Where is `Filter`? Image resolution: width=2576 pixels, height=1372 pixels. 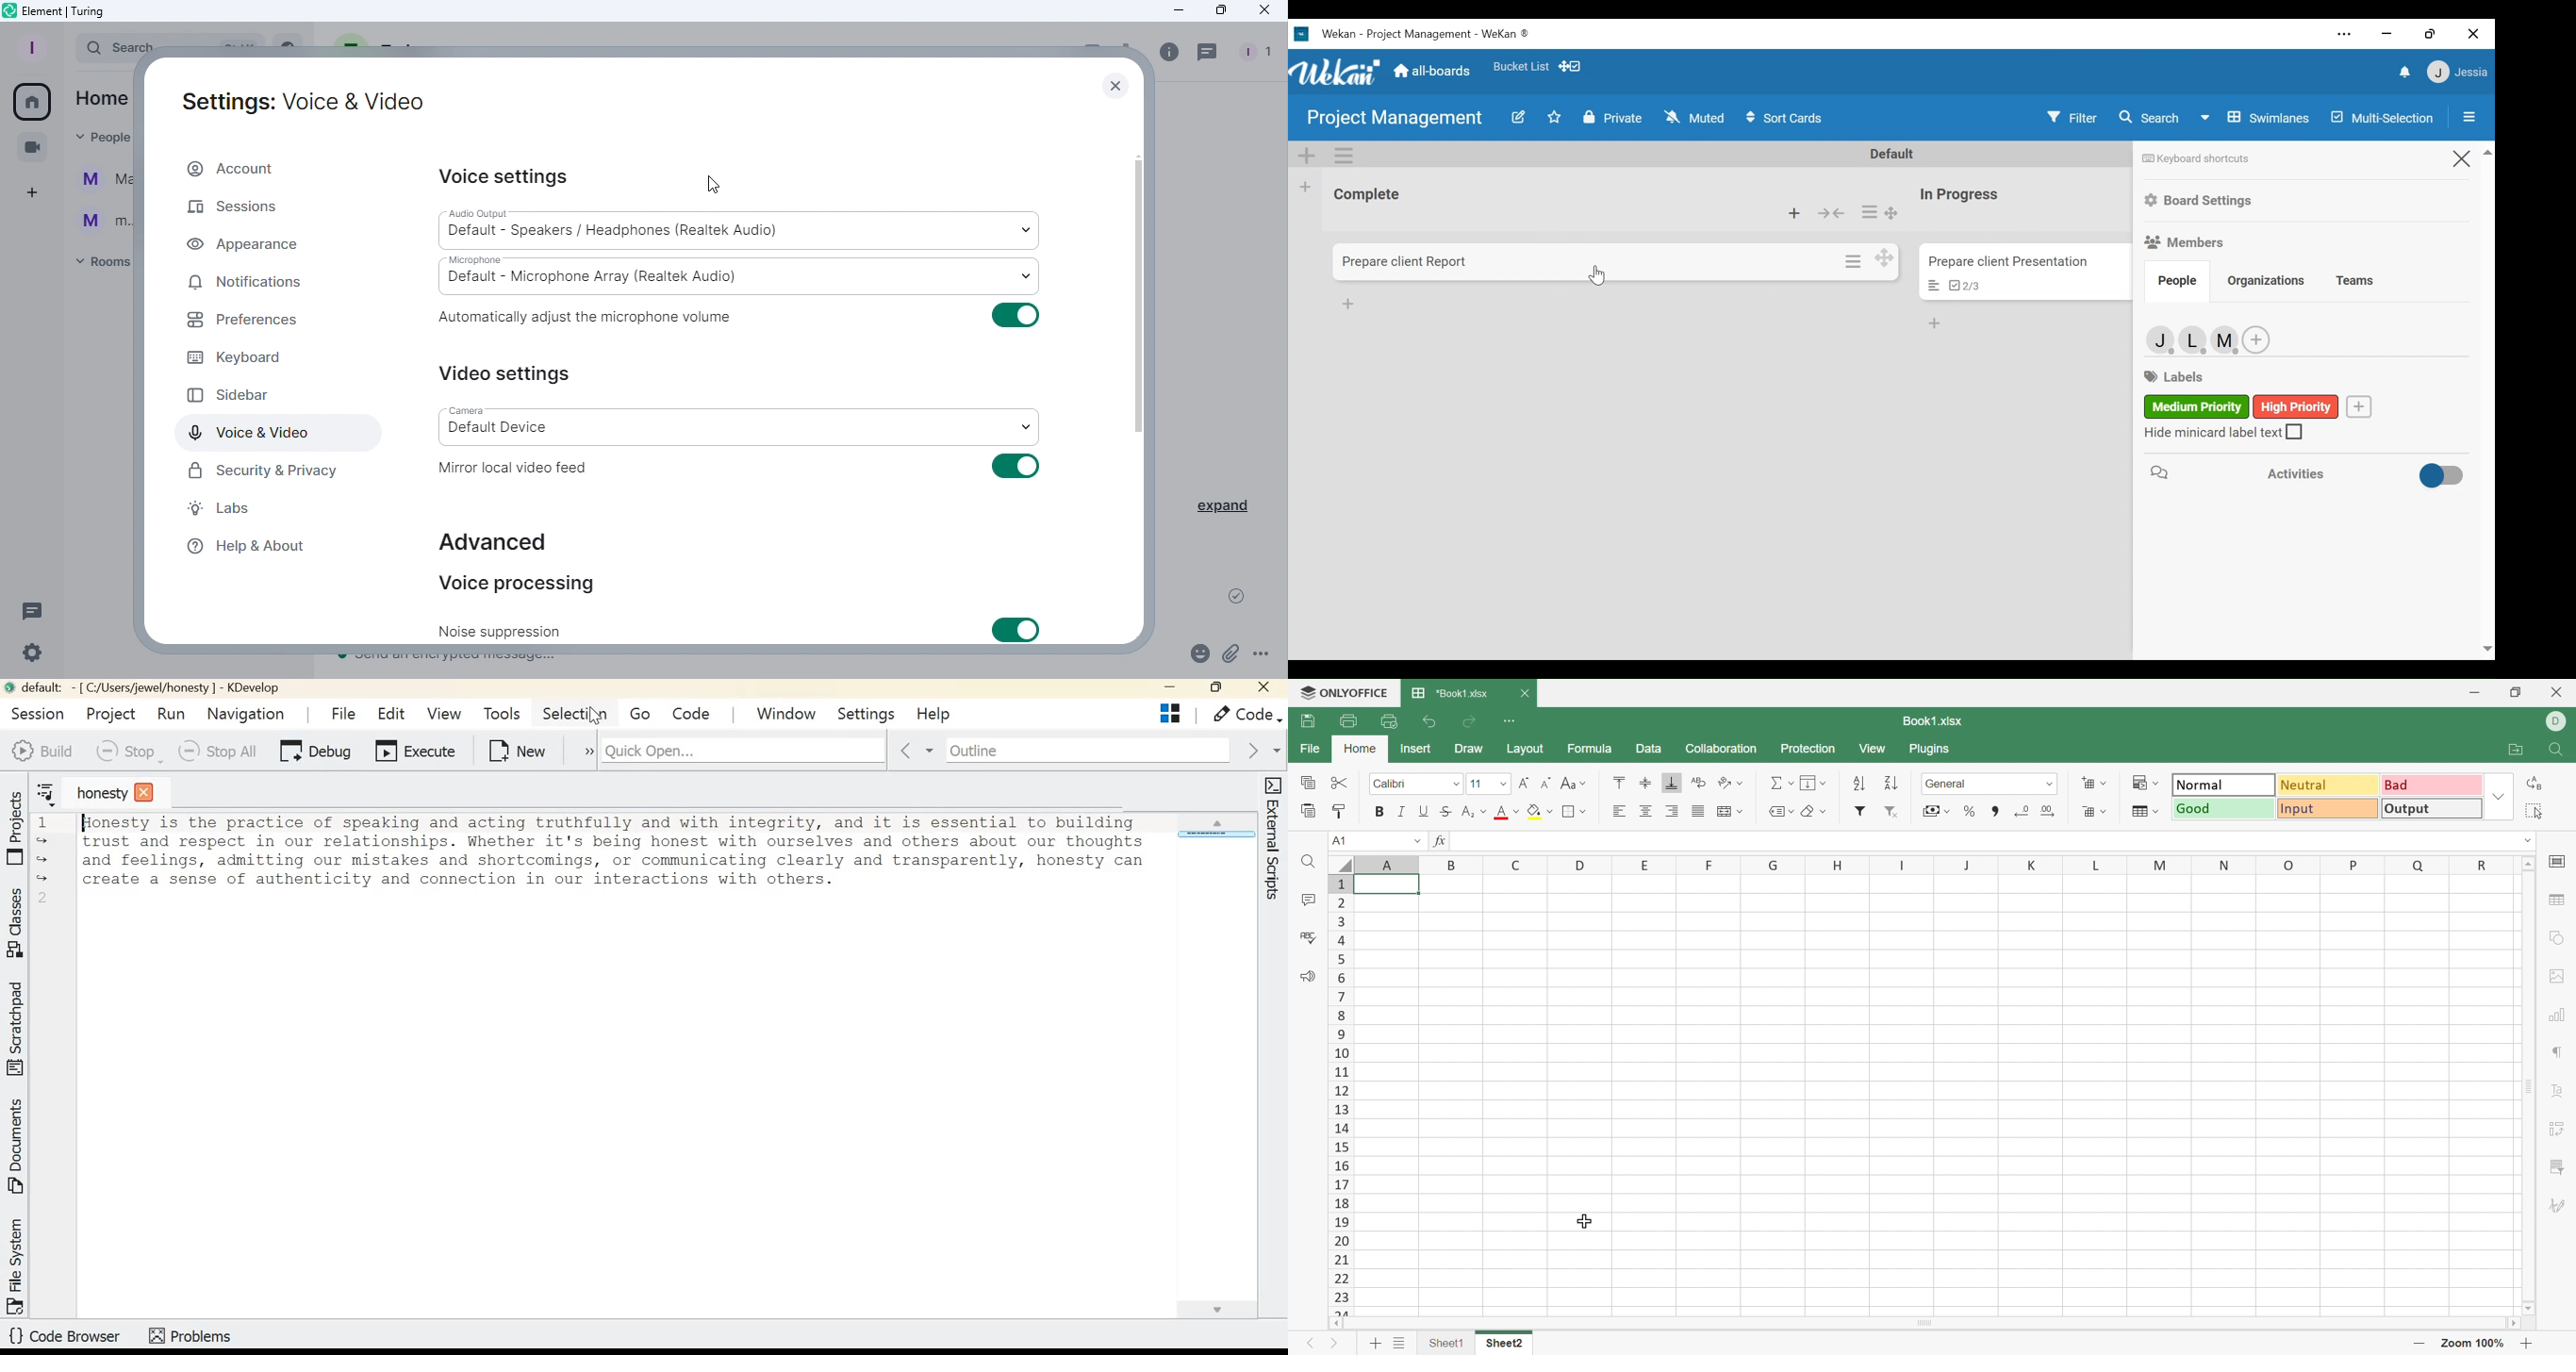
Filter is located at coordinates (1859, 810).